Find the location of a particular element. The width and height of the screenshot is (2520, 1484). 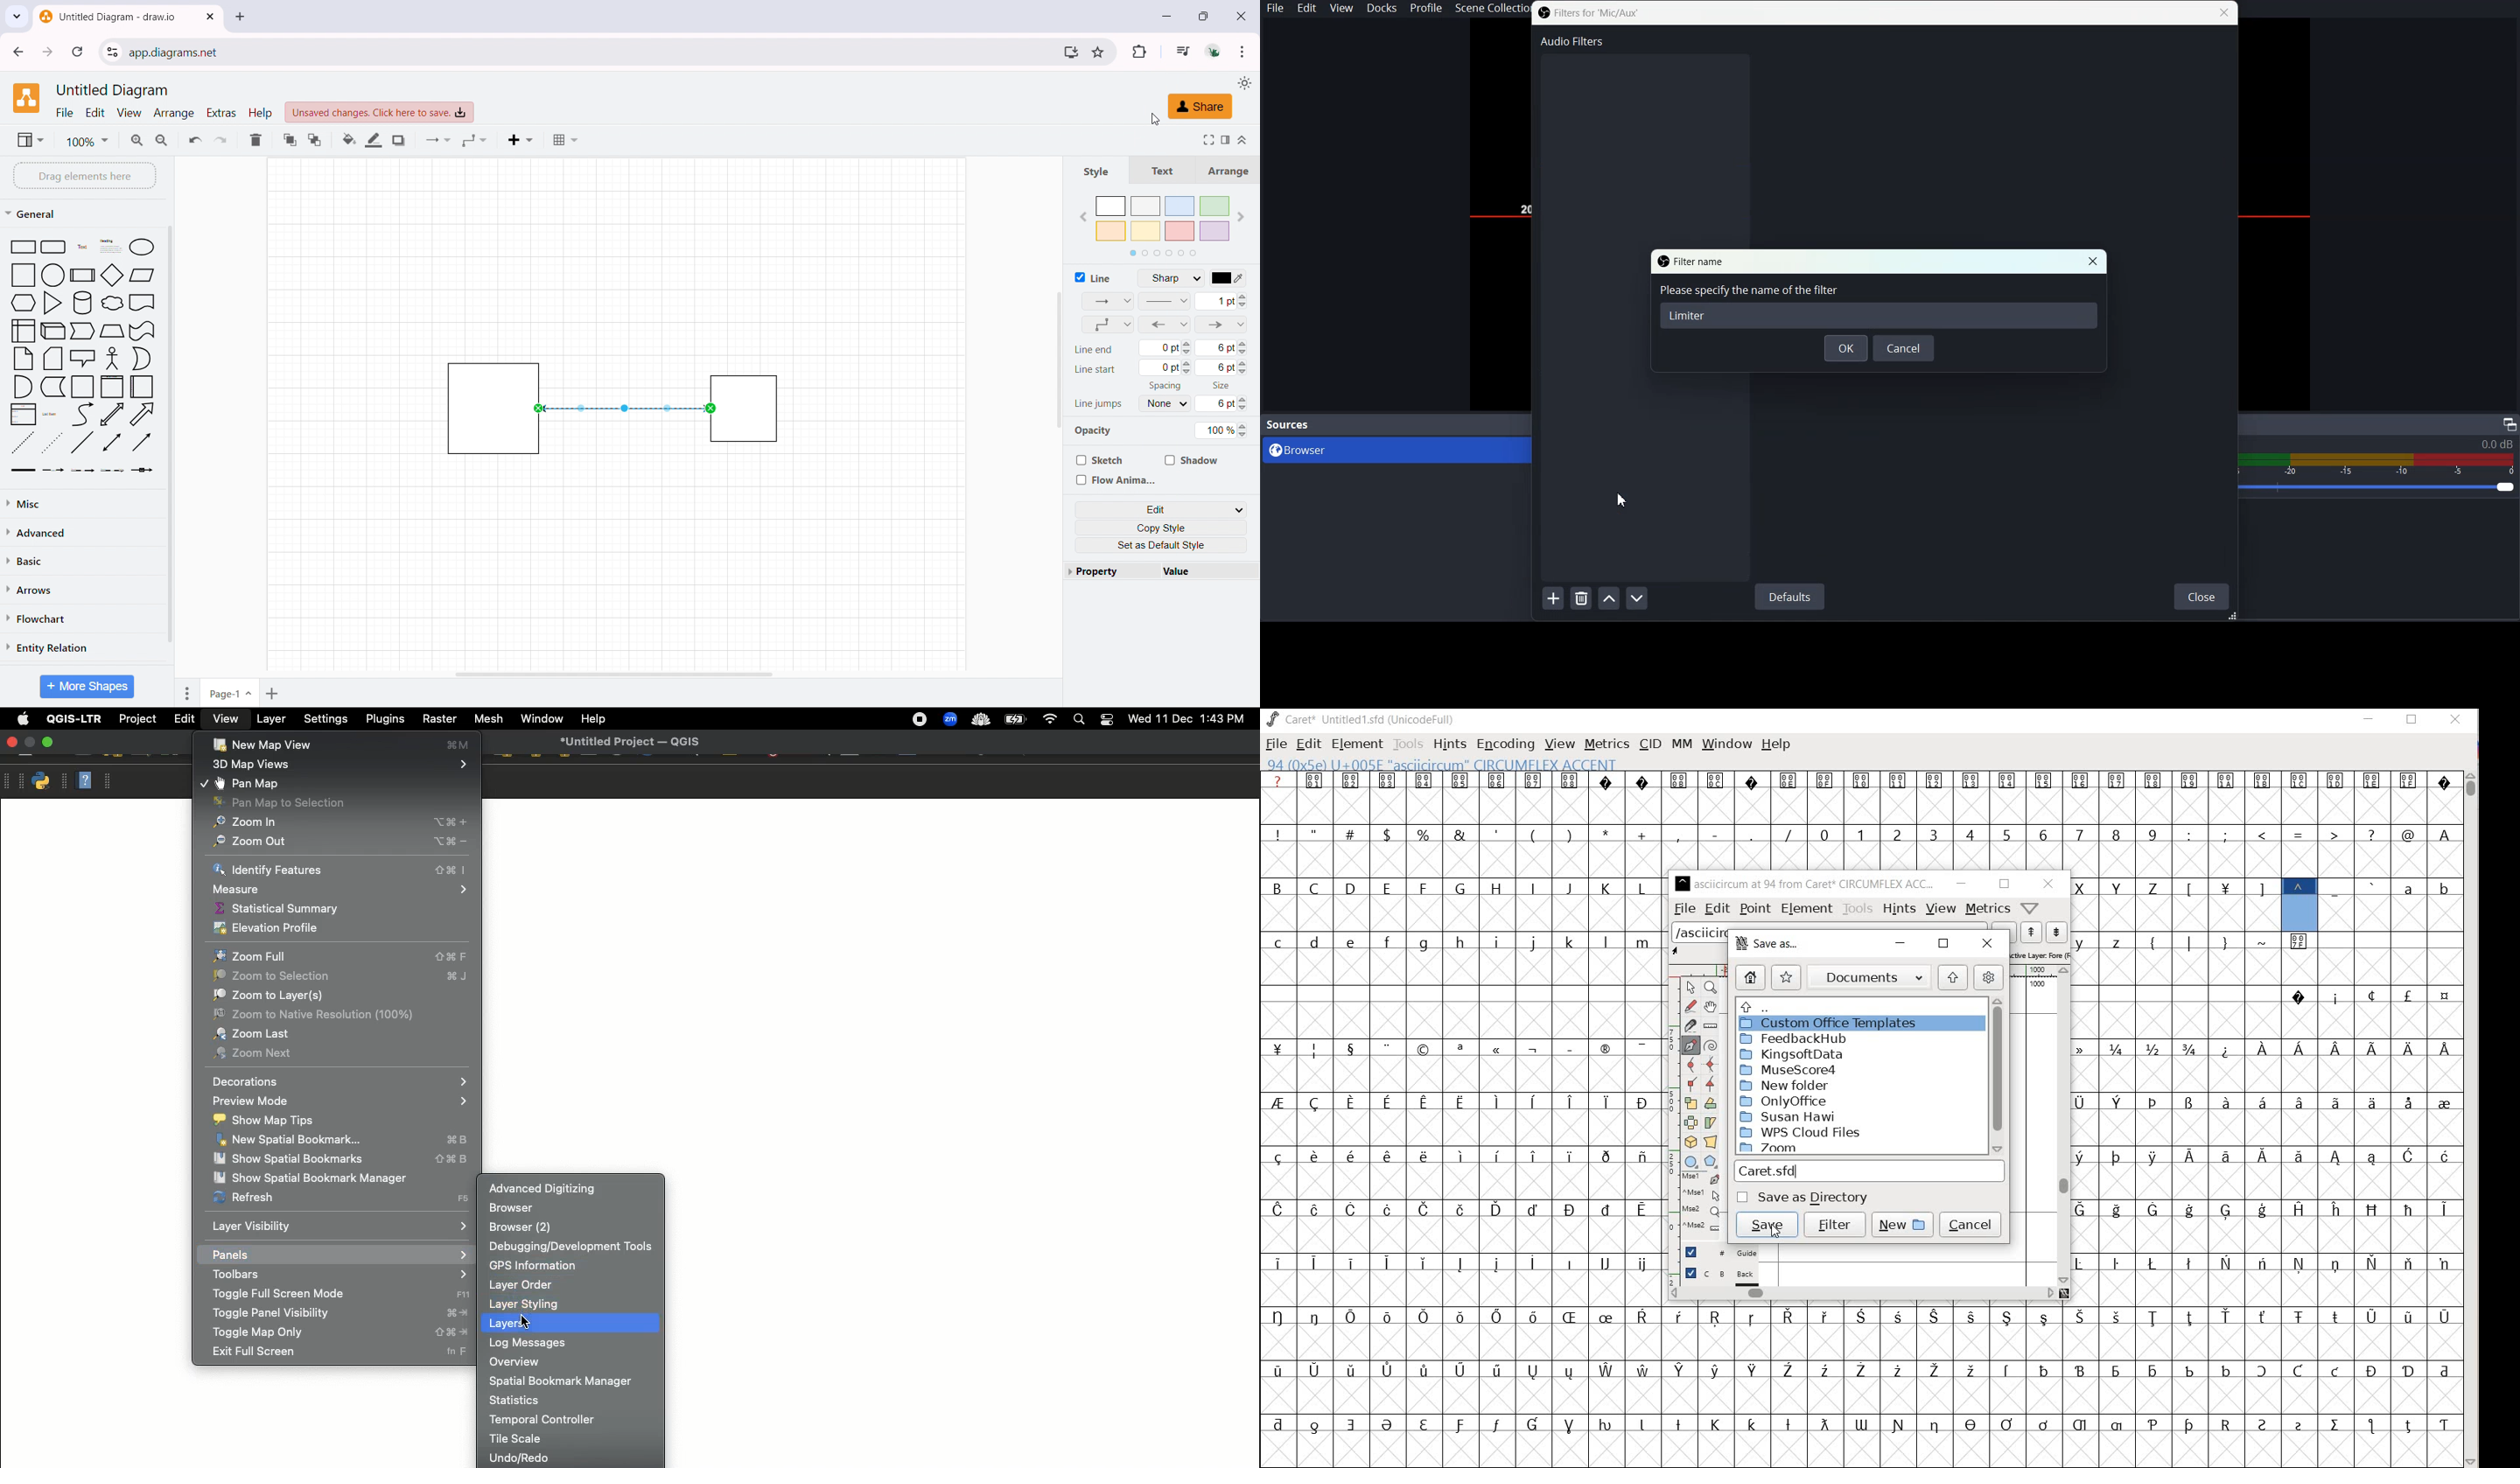

Show spatial bookmark manager  is located at coordinates (339, 1177).